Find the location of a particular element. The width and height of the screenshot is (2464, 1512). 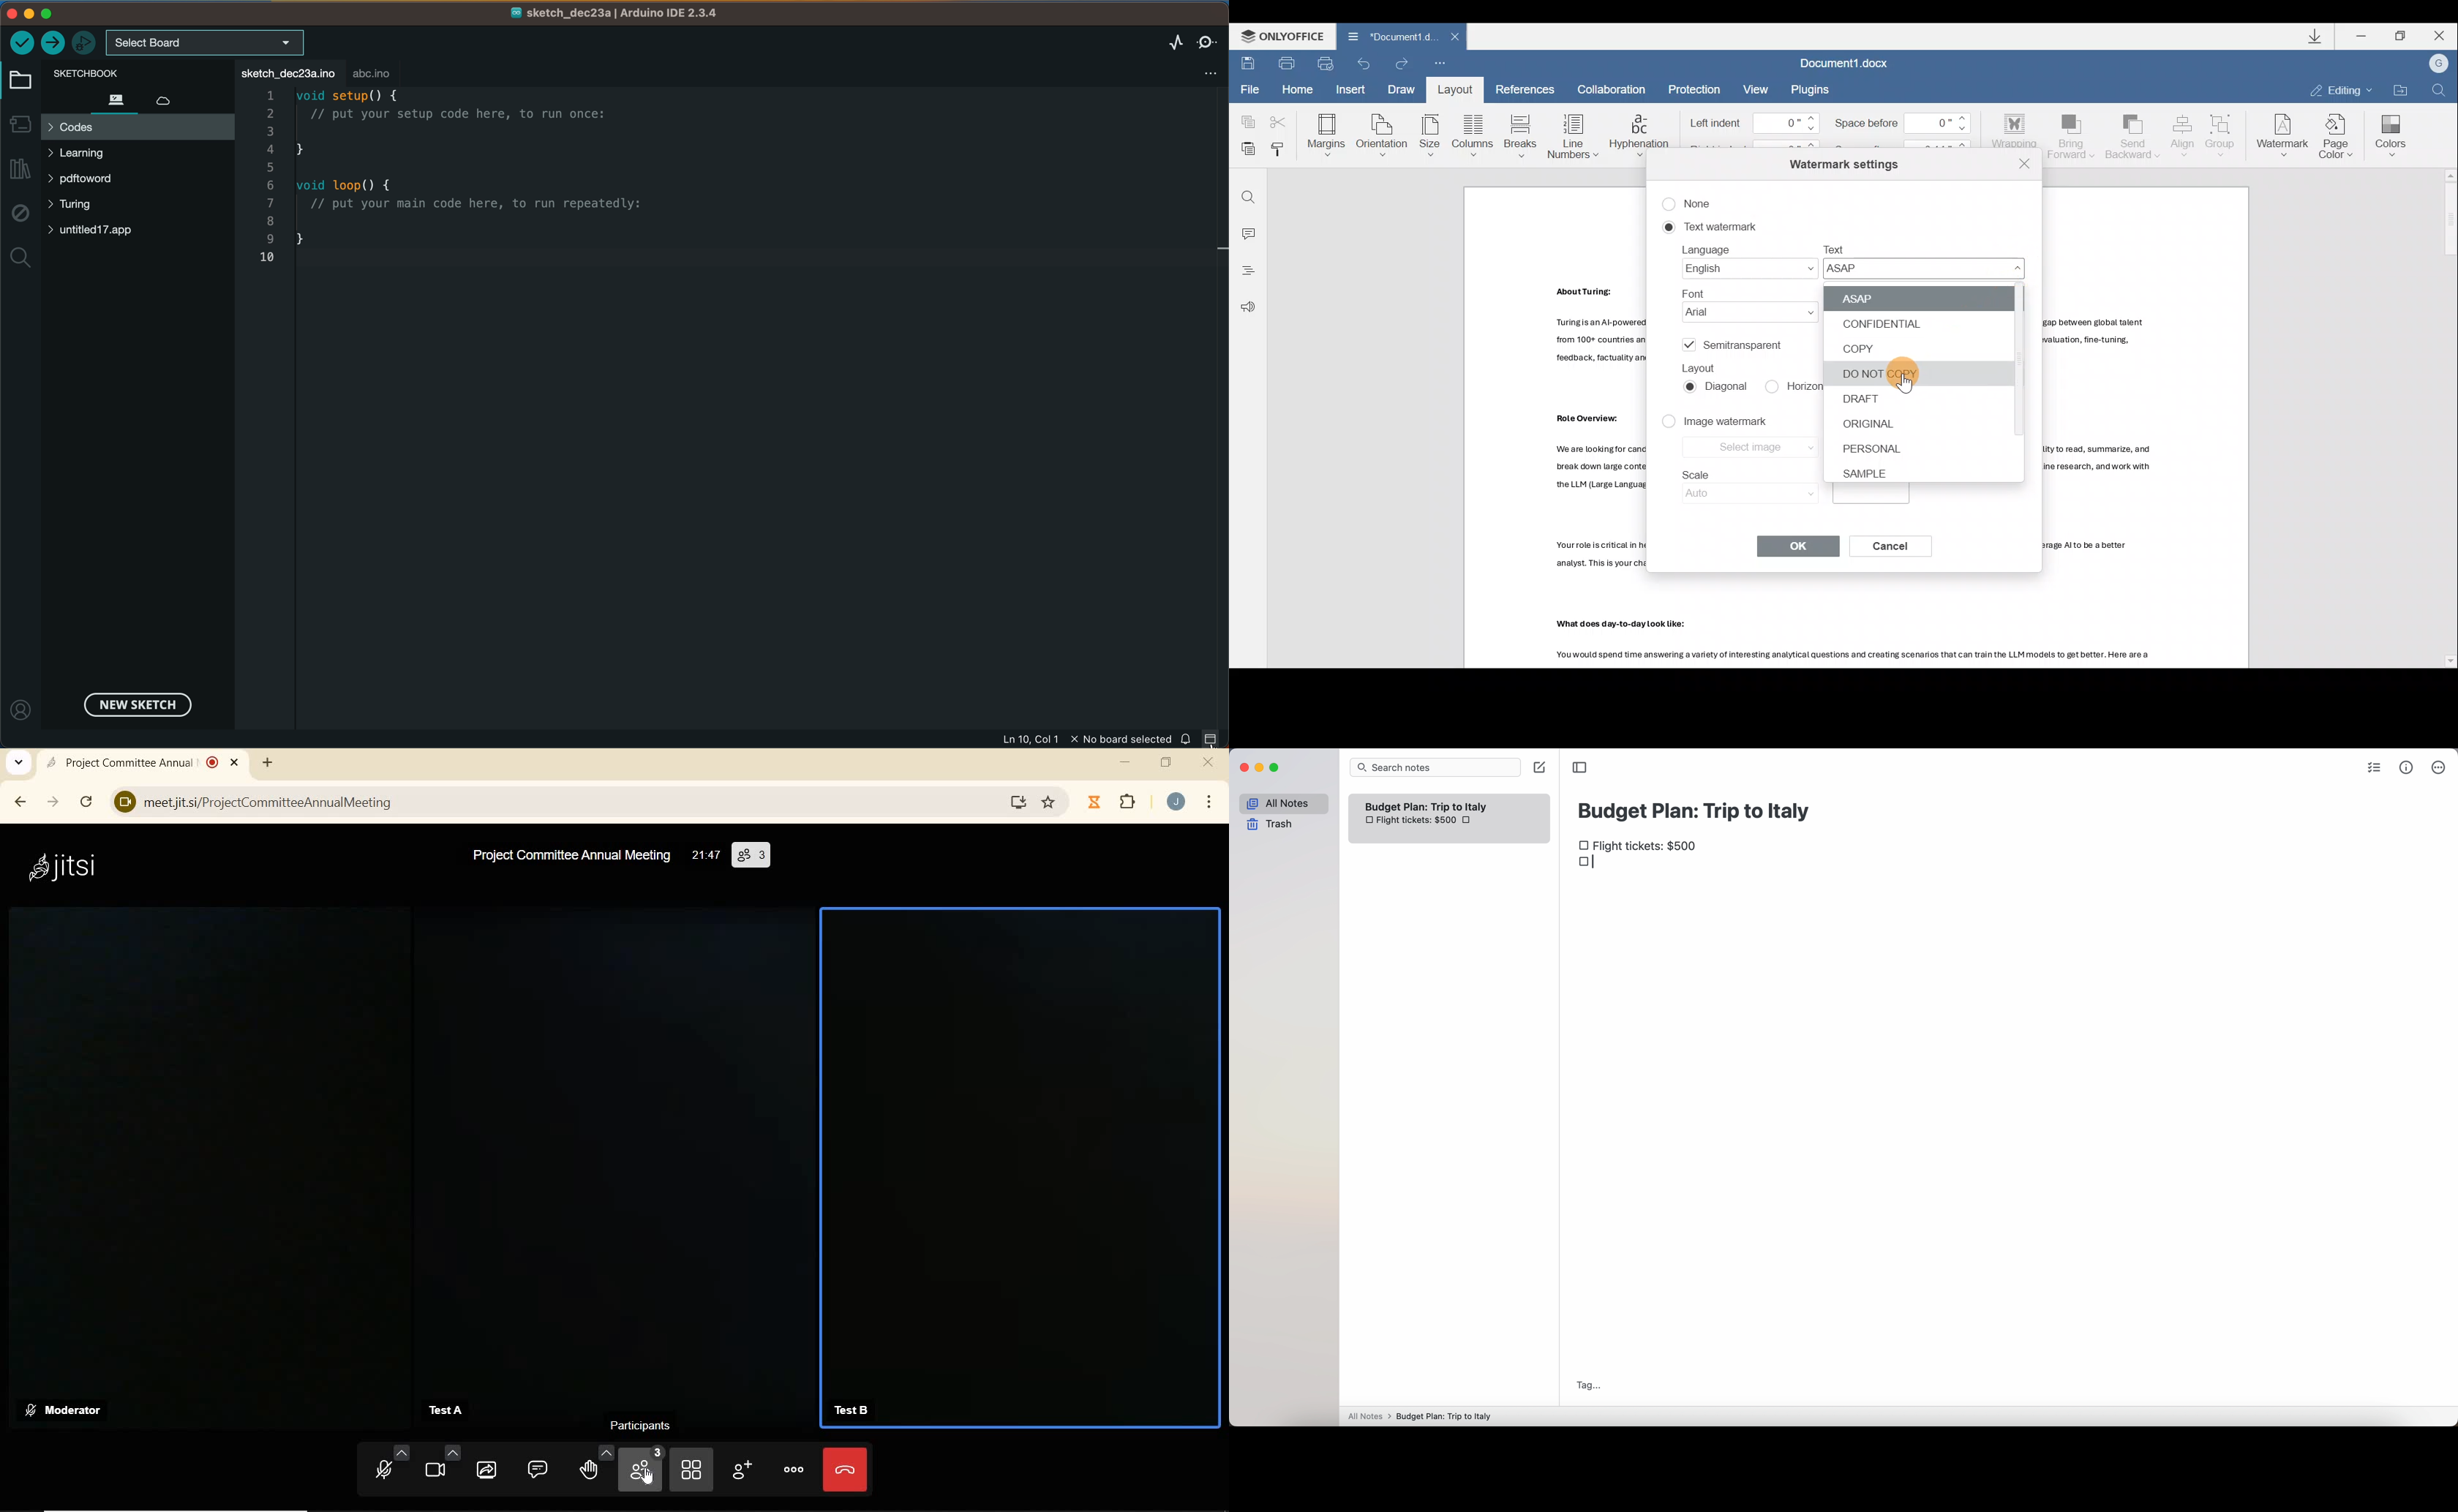

Diagonal is located at coordinates (1719, 391).